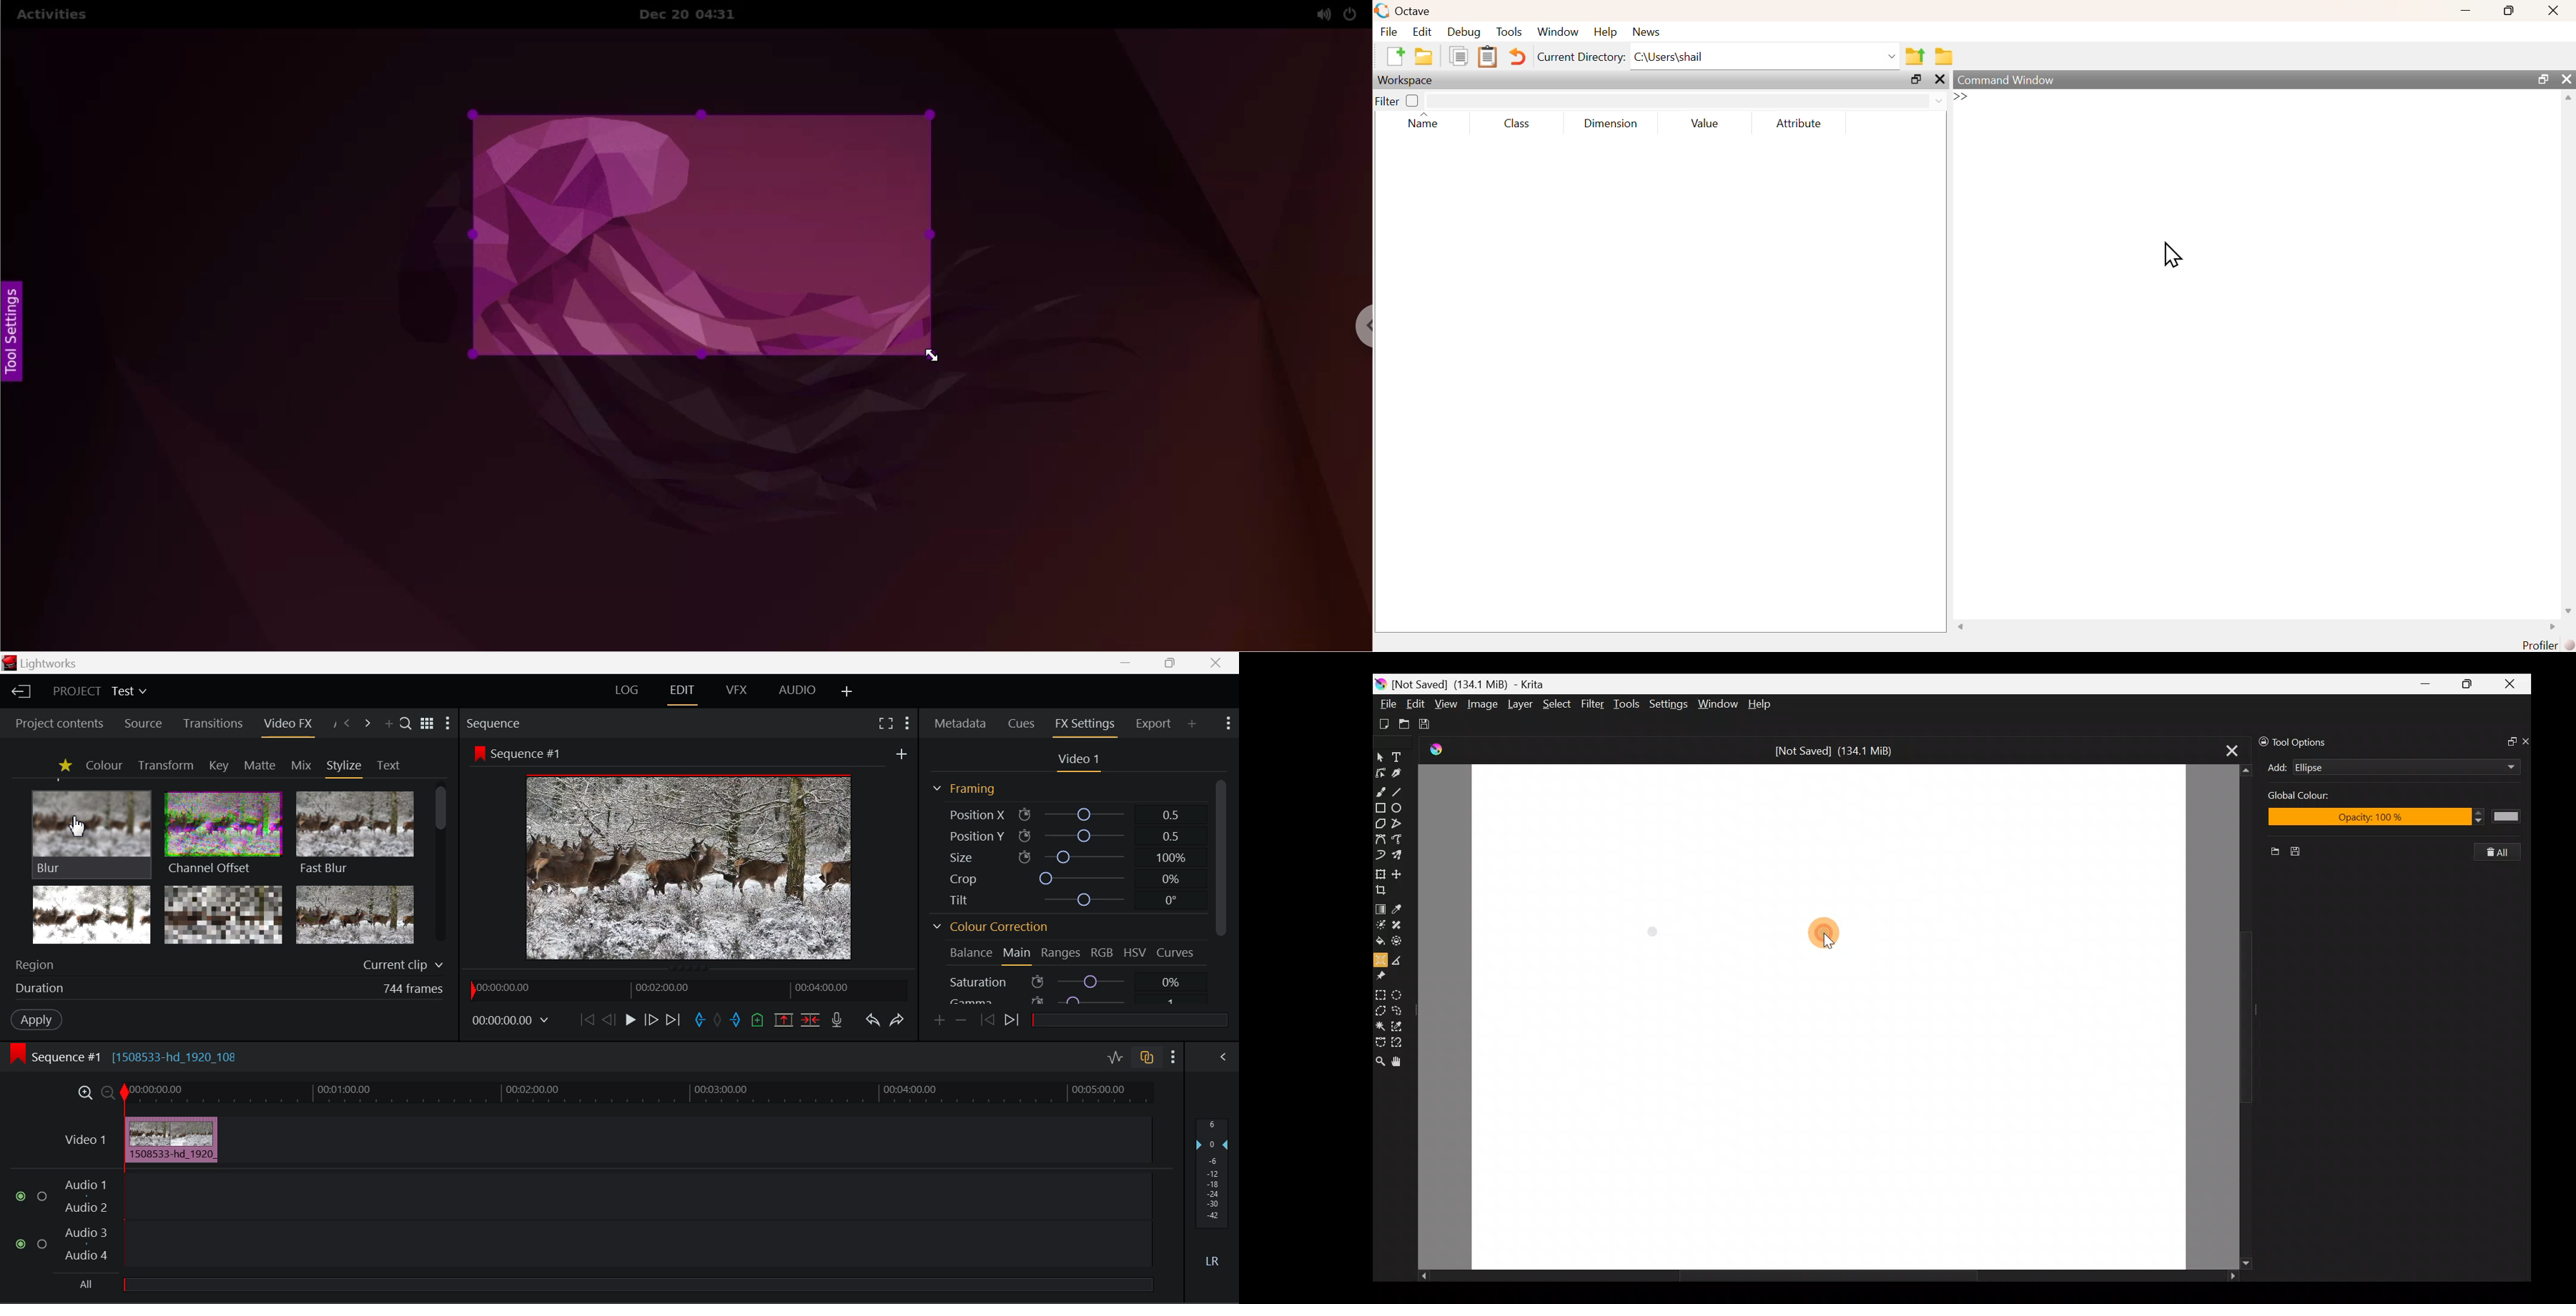 Image resolution: width=2576 pixels, height=1316 pixels. What do you see at coordinates (1403, 993) in the screenshot?
I see `Elliptical selection tool` at bounding box center [1403, 993].